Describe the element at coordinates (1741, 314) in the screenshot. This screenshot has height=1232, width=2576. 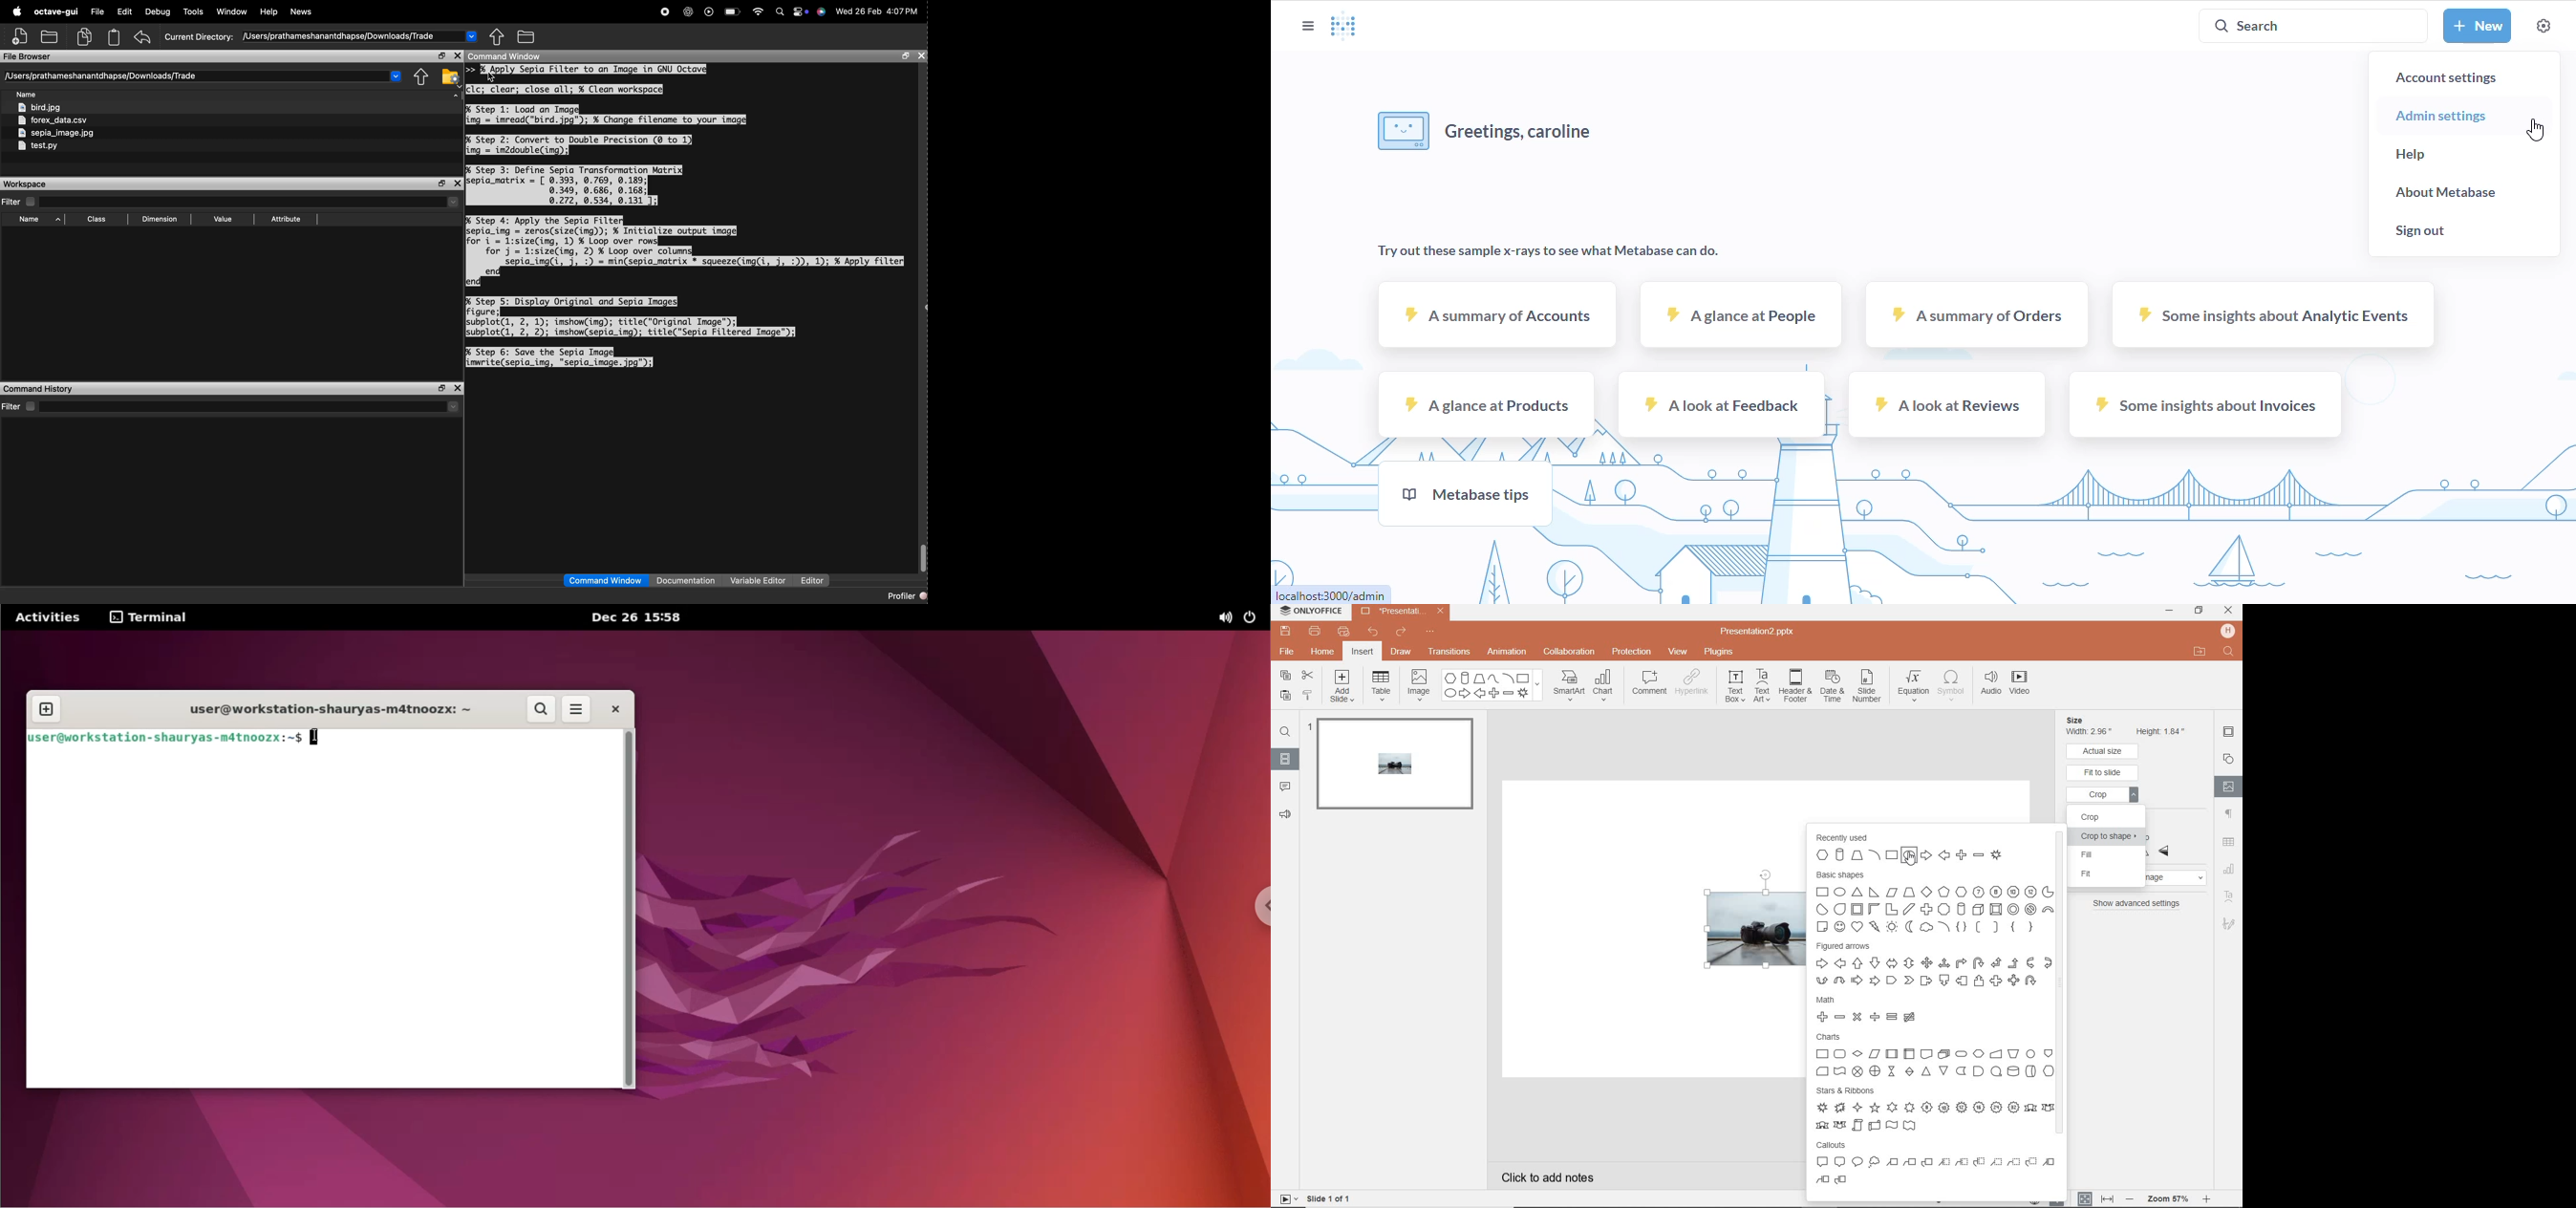
I see `a glance at people` at that location.